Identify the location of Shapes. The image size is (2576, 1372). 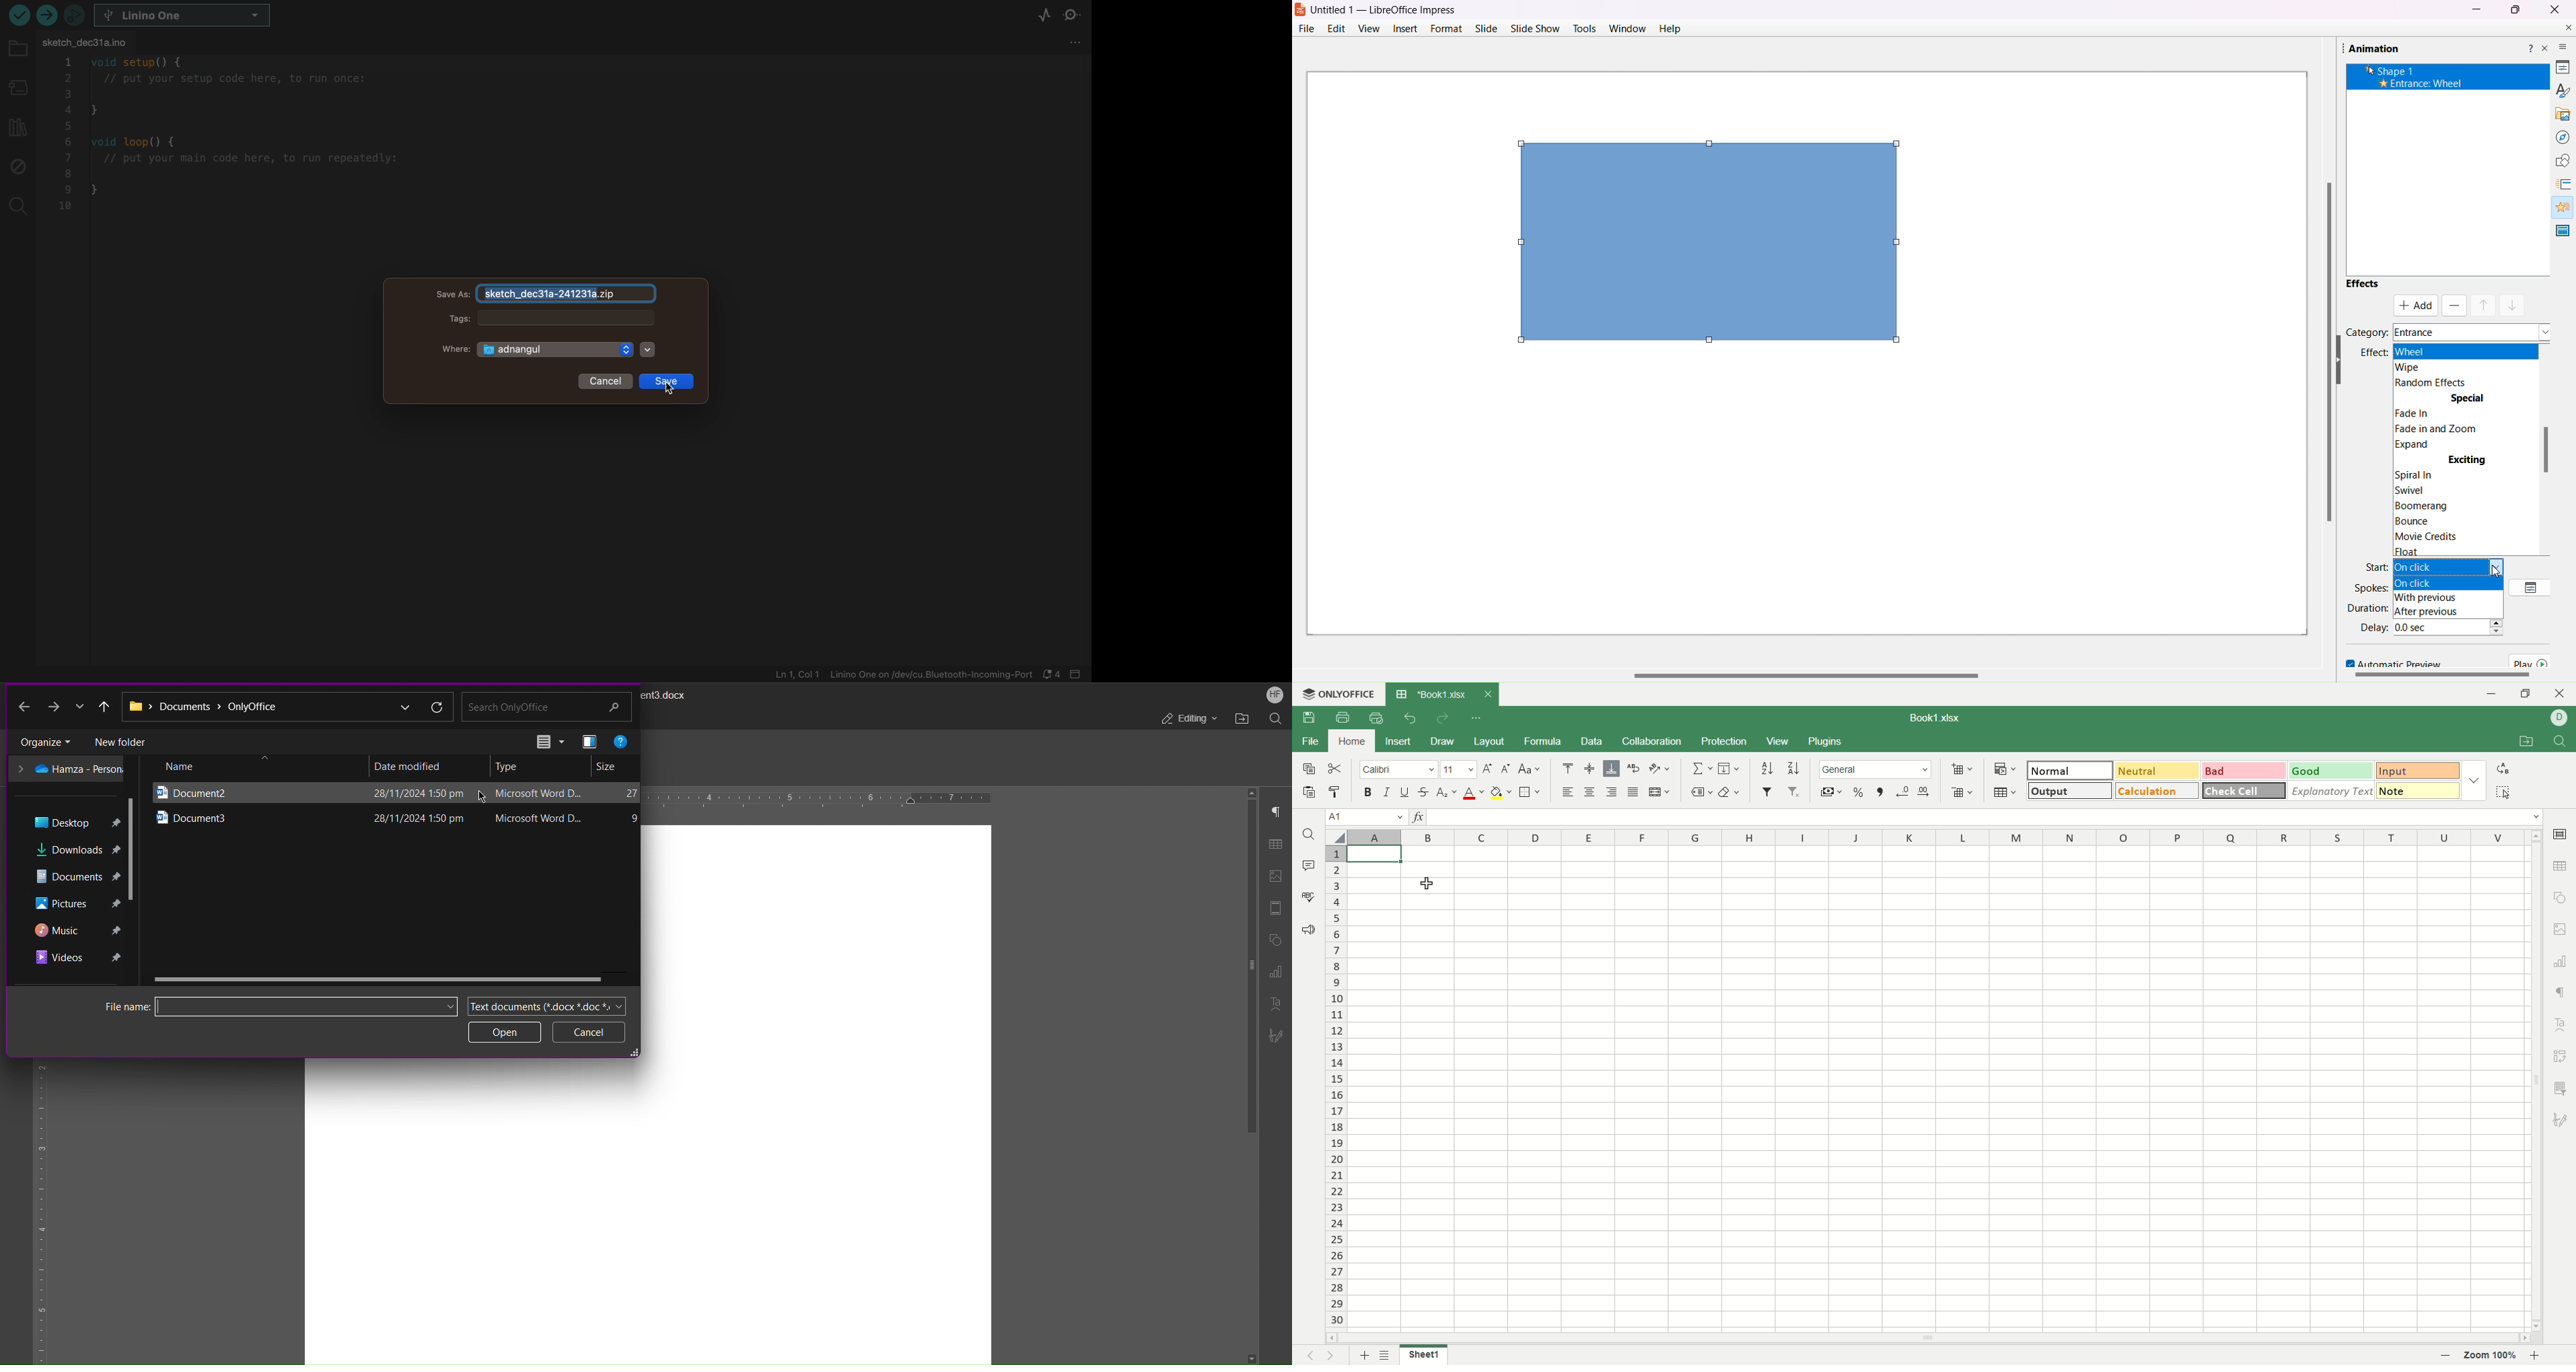
(2558, 161).